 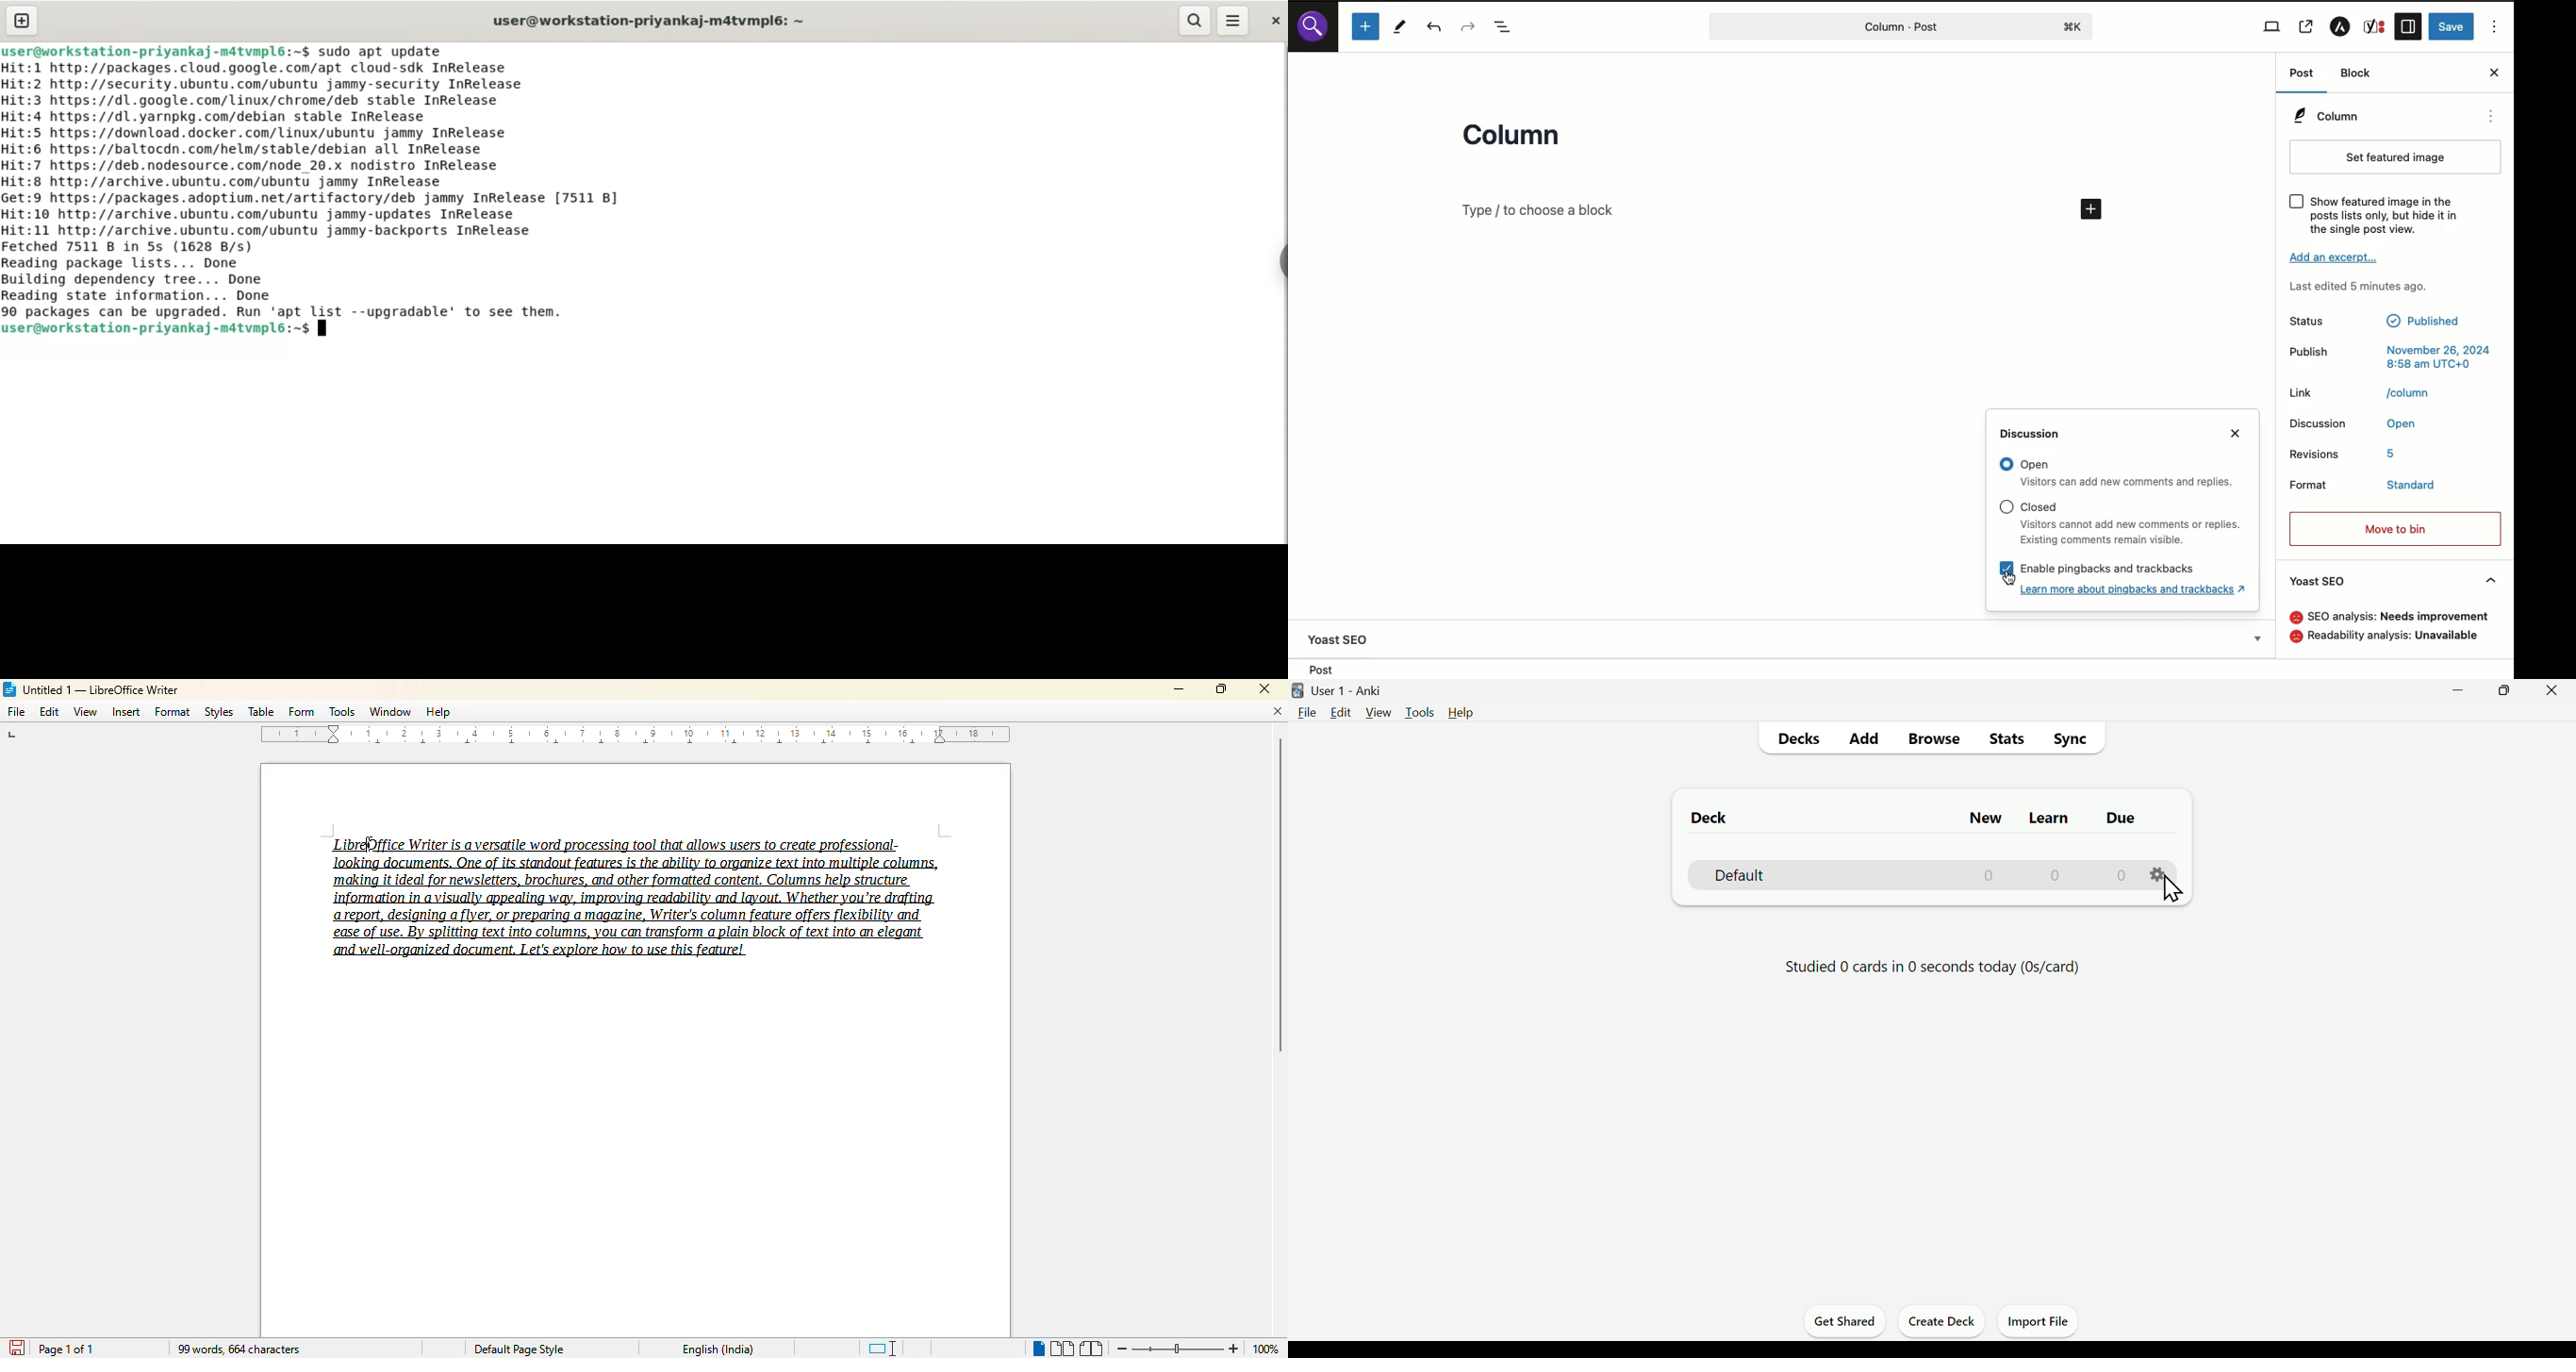 What do you see at coordinates (2452, 26) in the screenshot?
I see `Save` at bounding box center [2452, 26].